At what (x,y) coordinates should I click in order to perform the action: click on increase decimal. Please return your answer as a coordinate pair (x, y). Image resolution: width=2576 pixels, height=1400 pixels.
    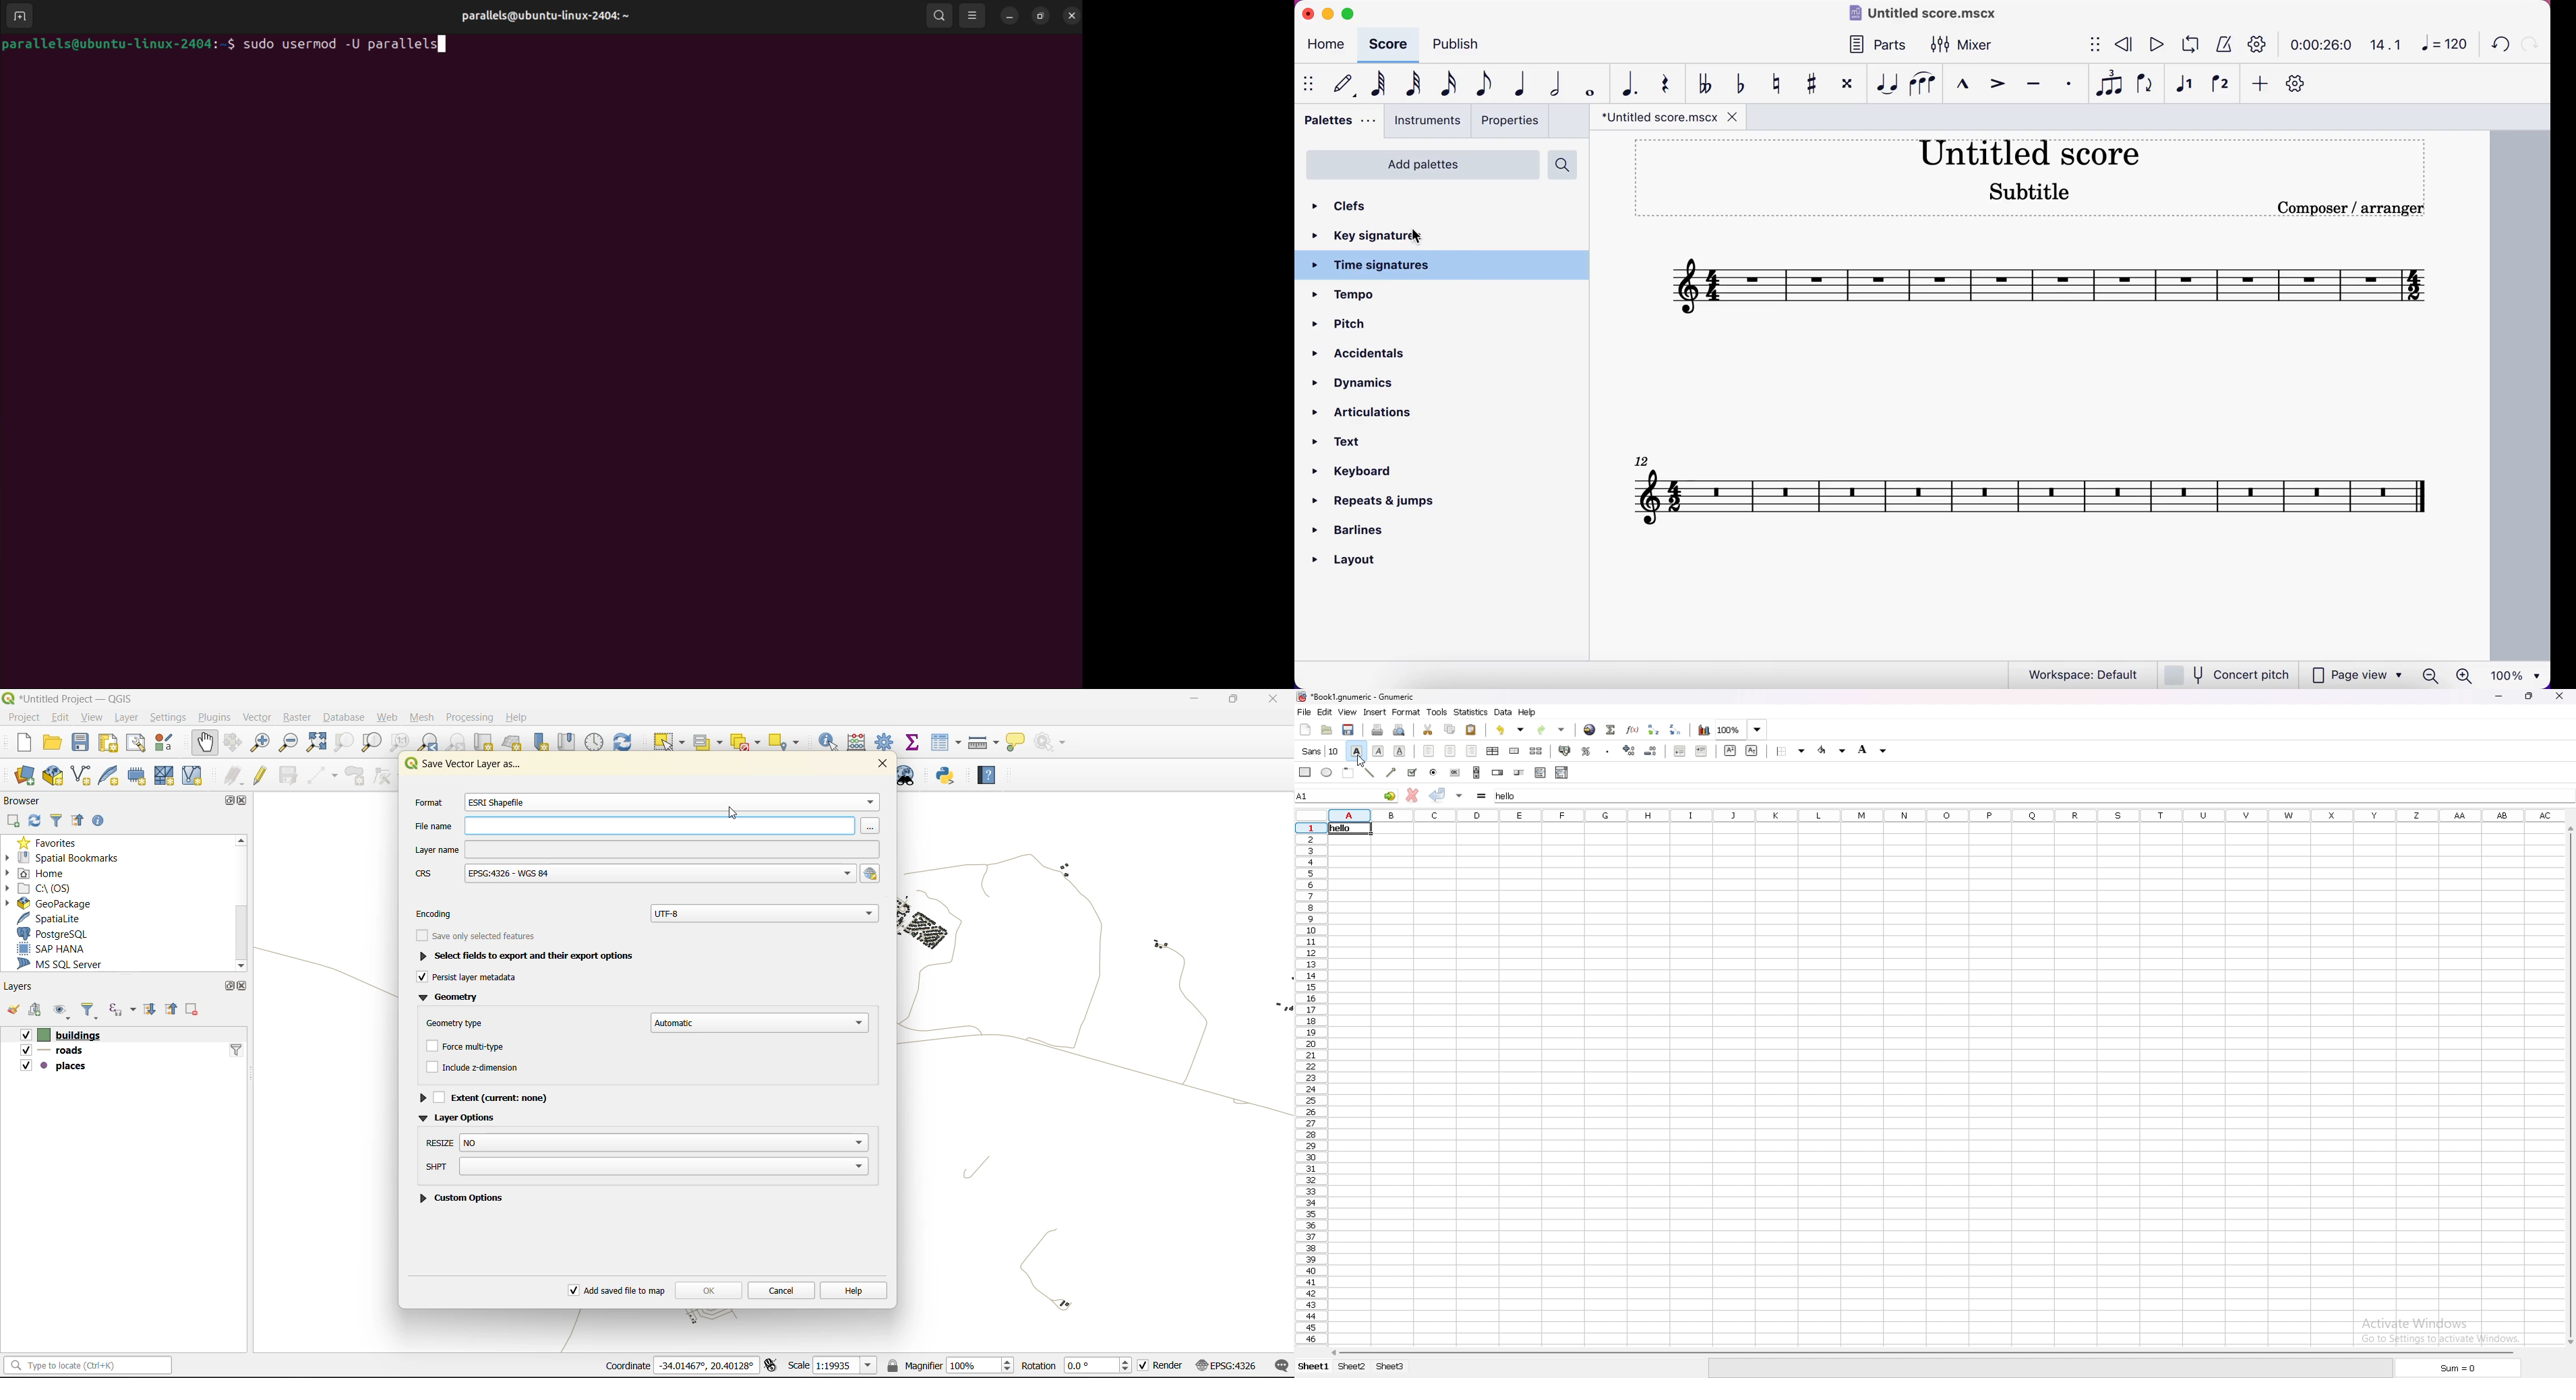
    Looking at the image, I should click on (1630, 750).